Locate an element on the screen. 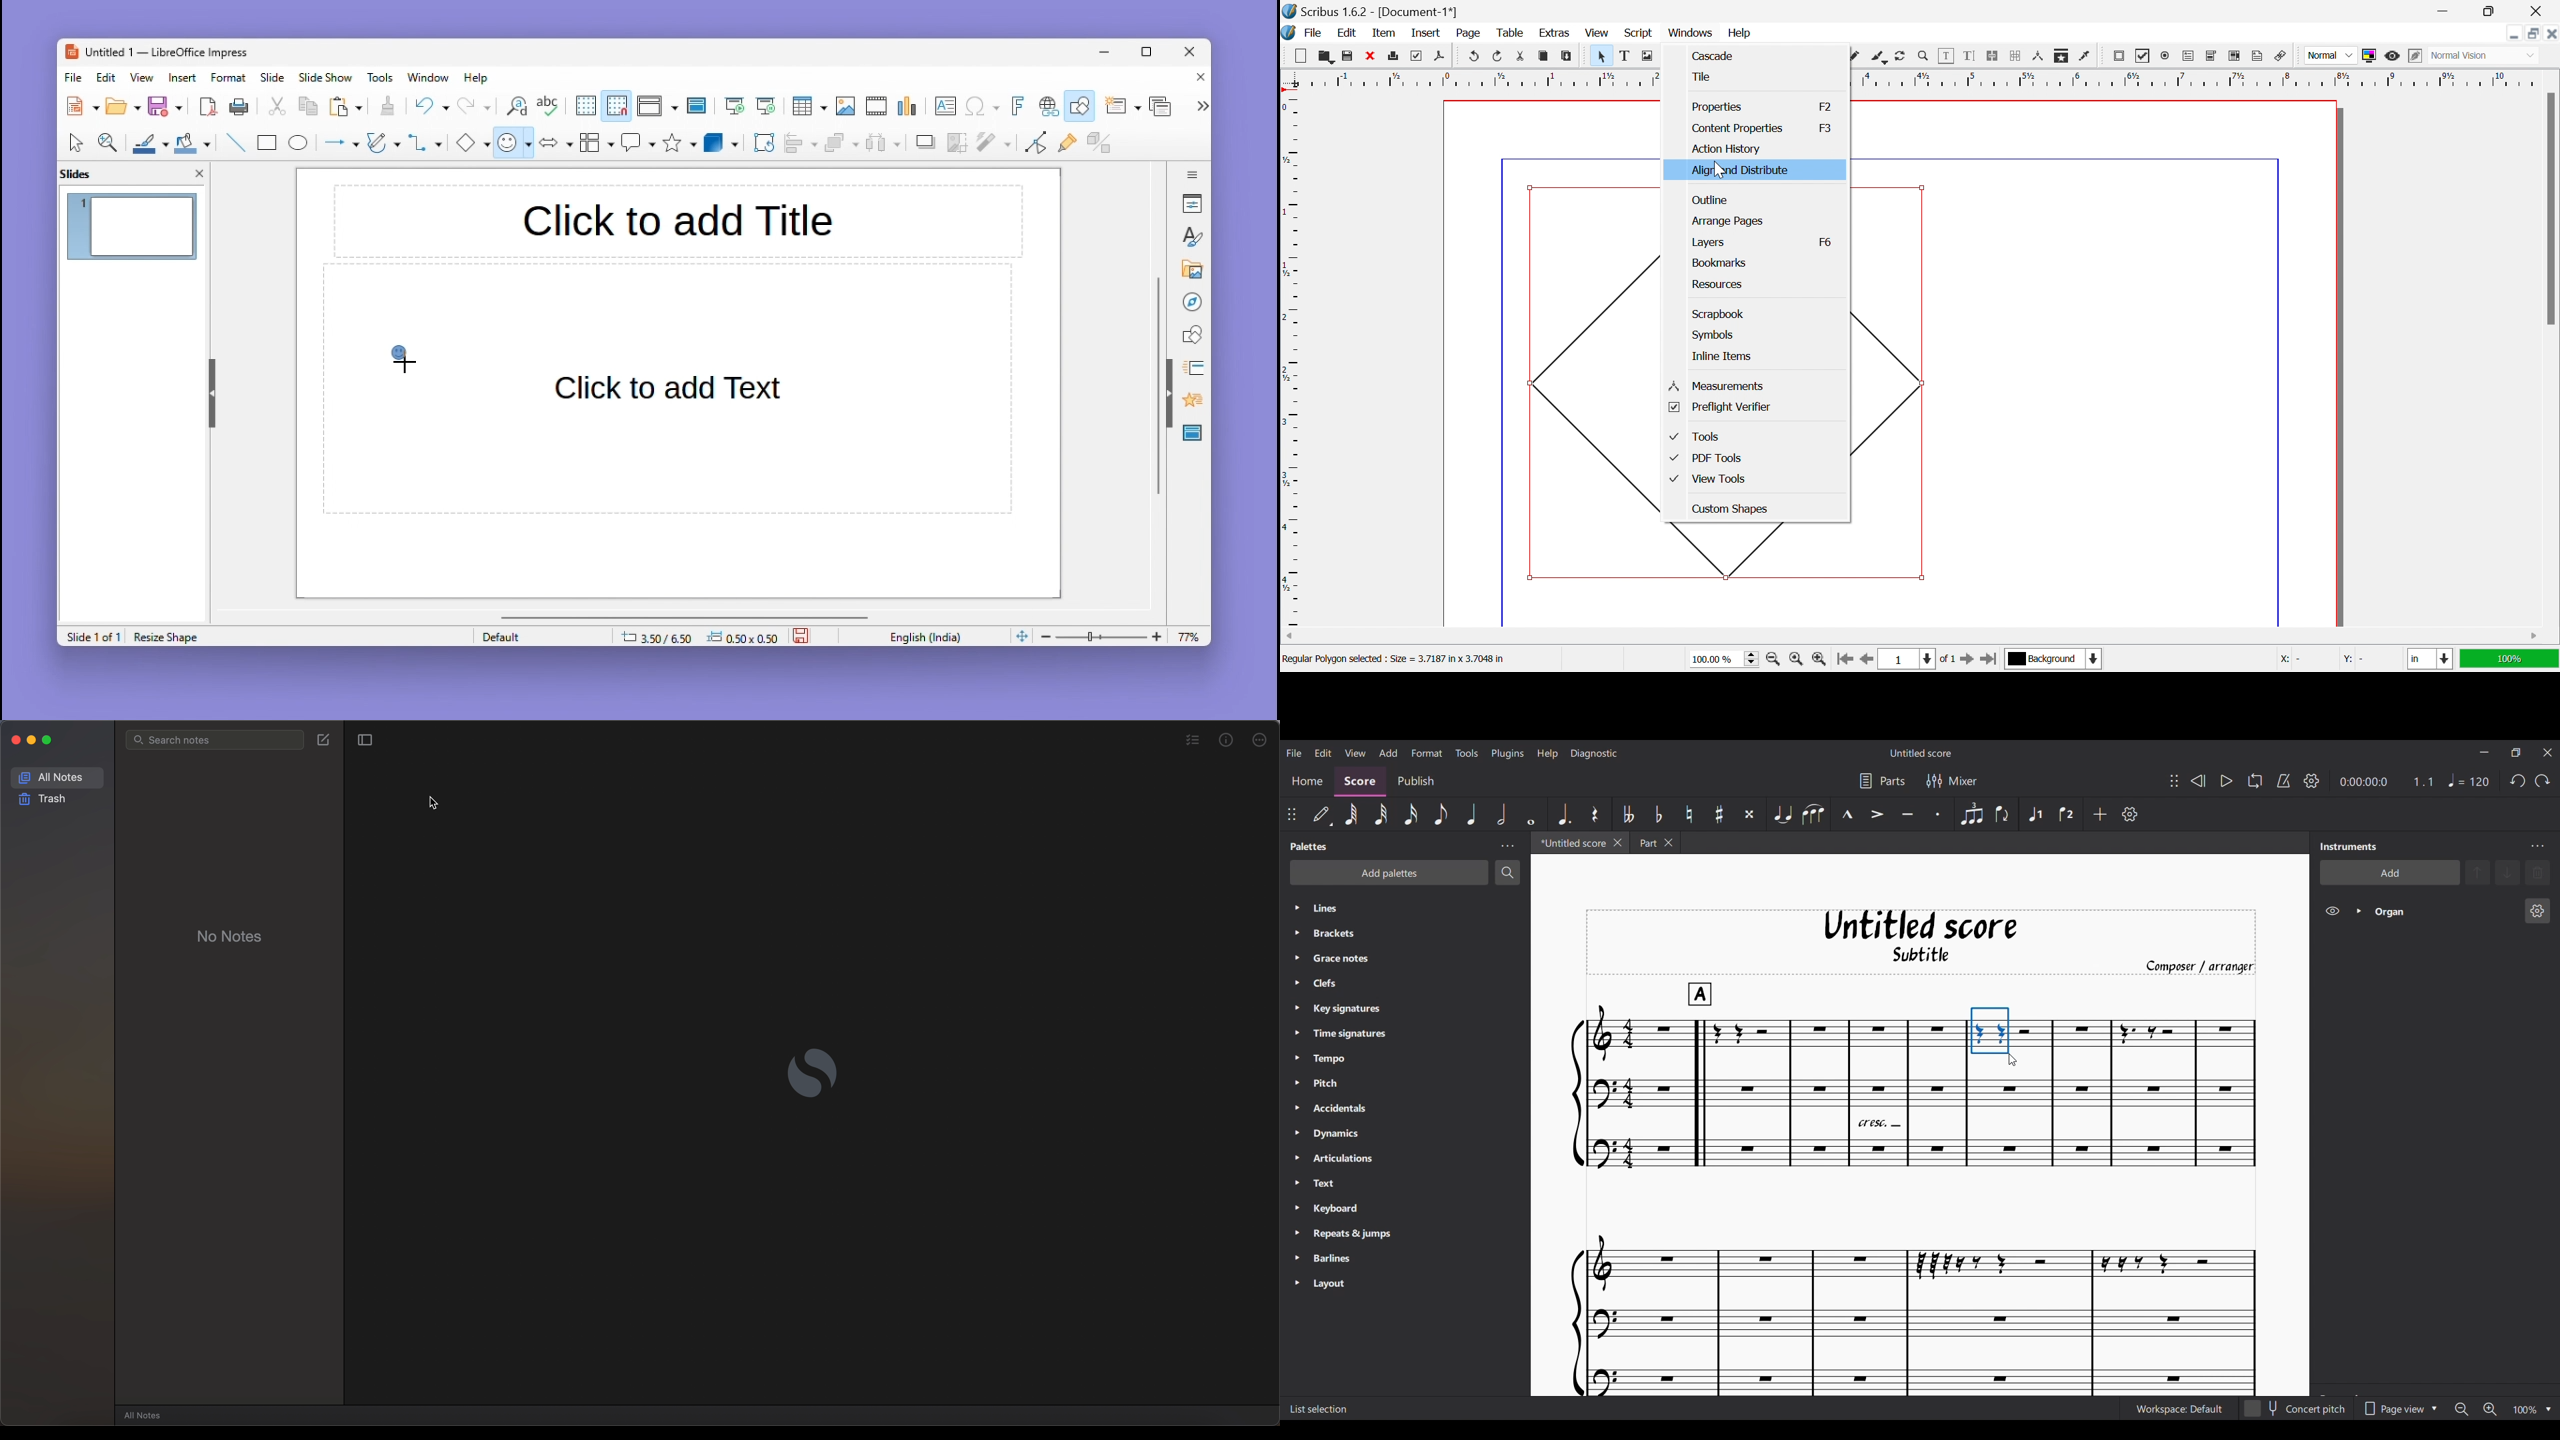 Image resolution: width=2576 pixels, height=1456 pixels. Insert is located at coordinates (1426, 32).